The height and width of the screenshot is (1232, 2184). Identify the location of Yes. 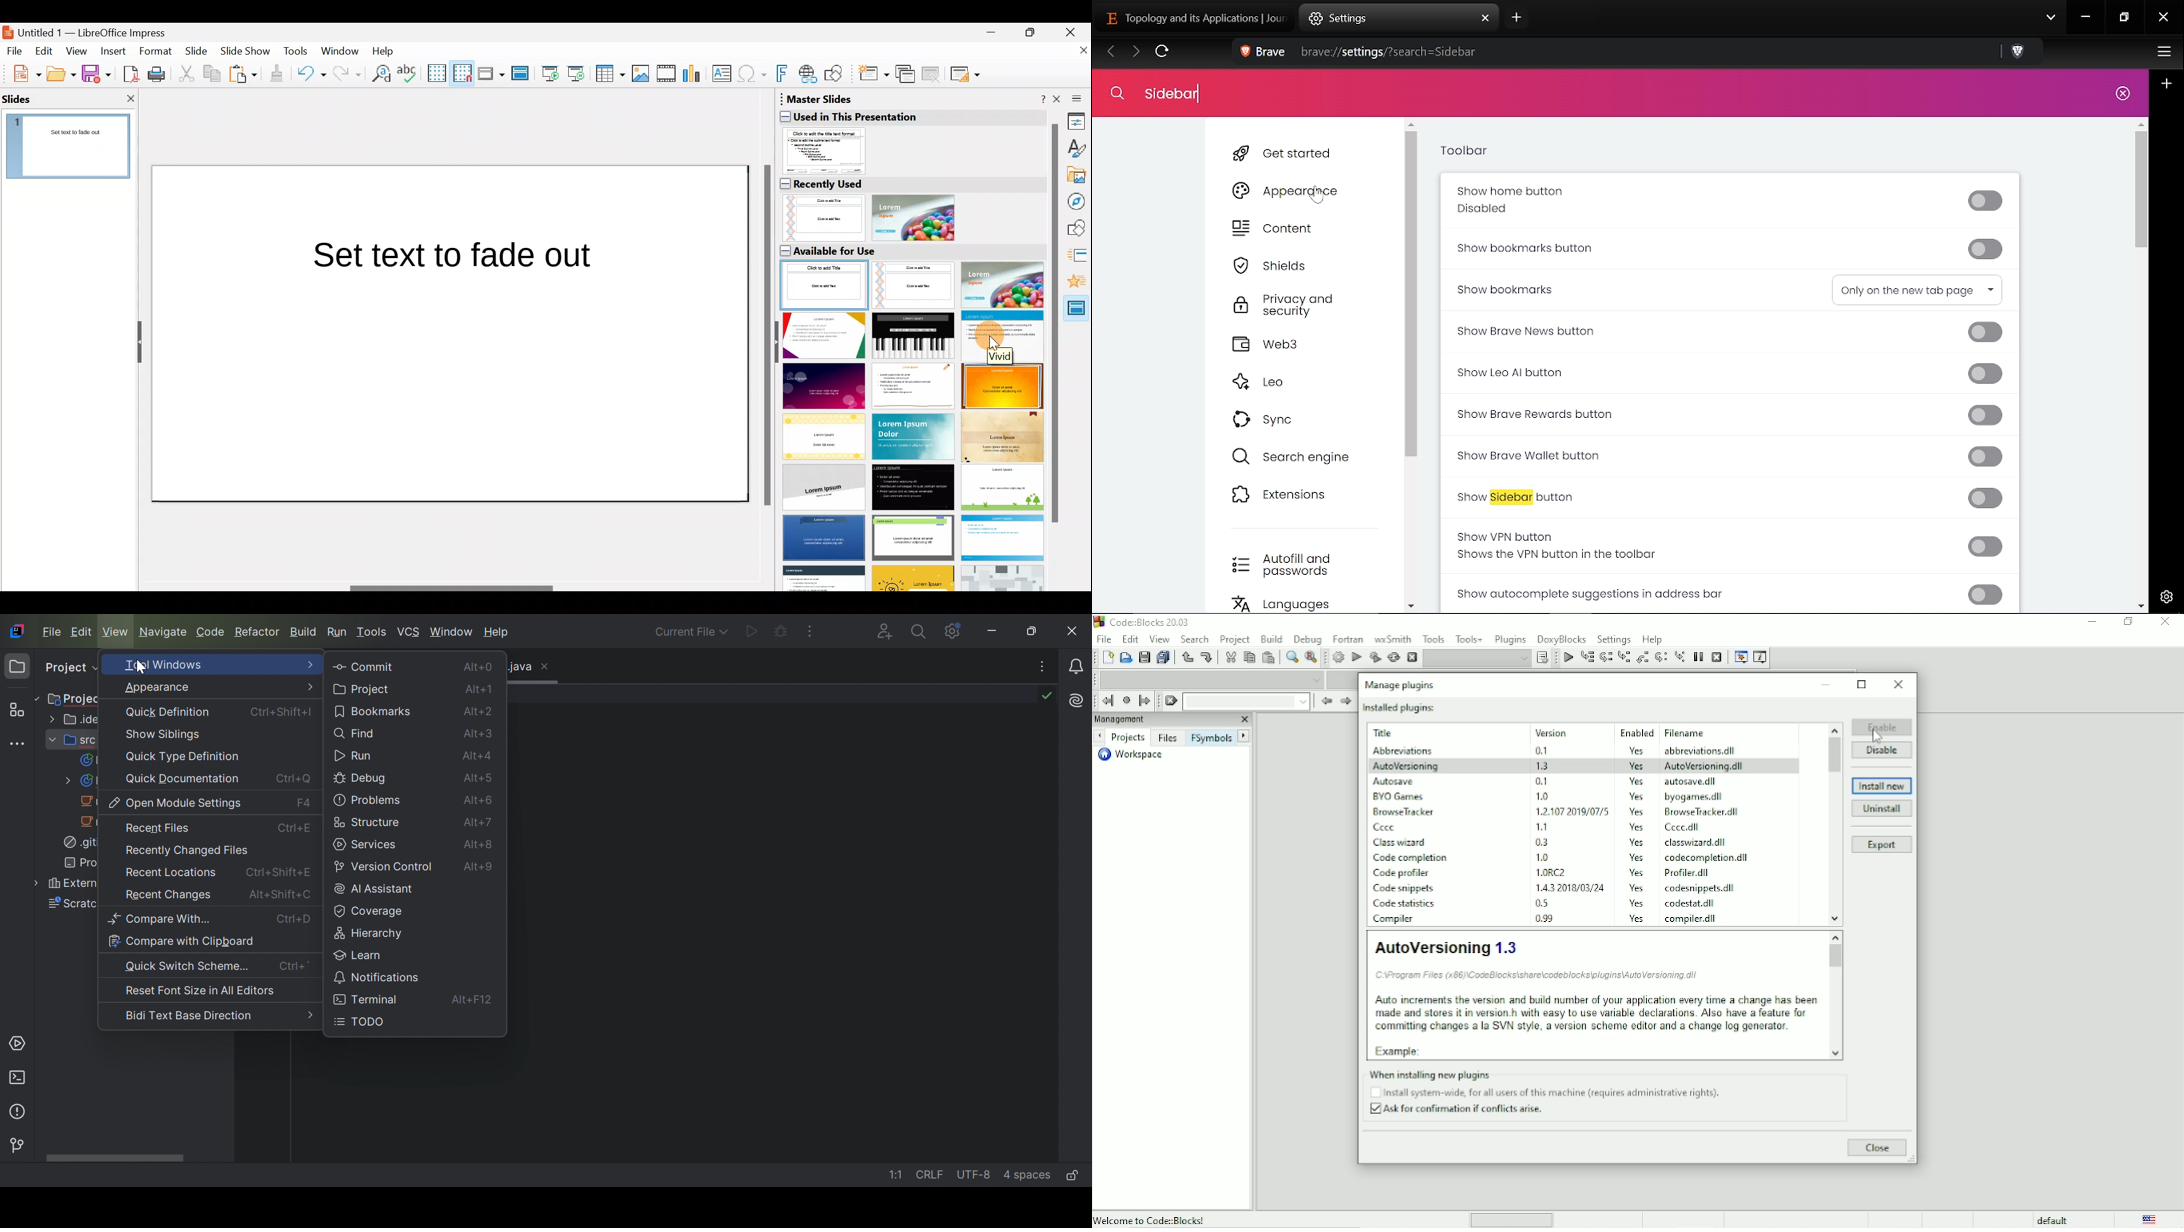
(1637, 918).